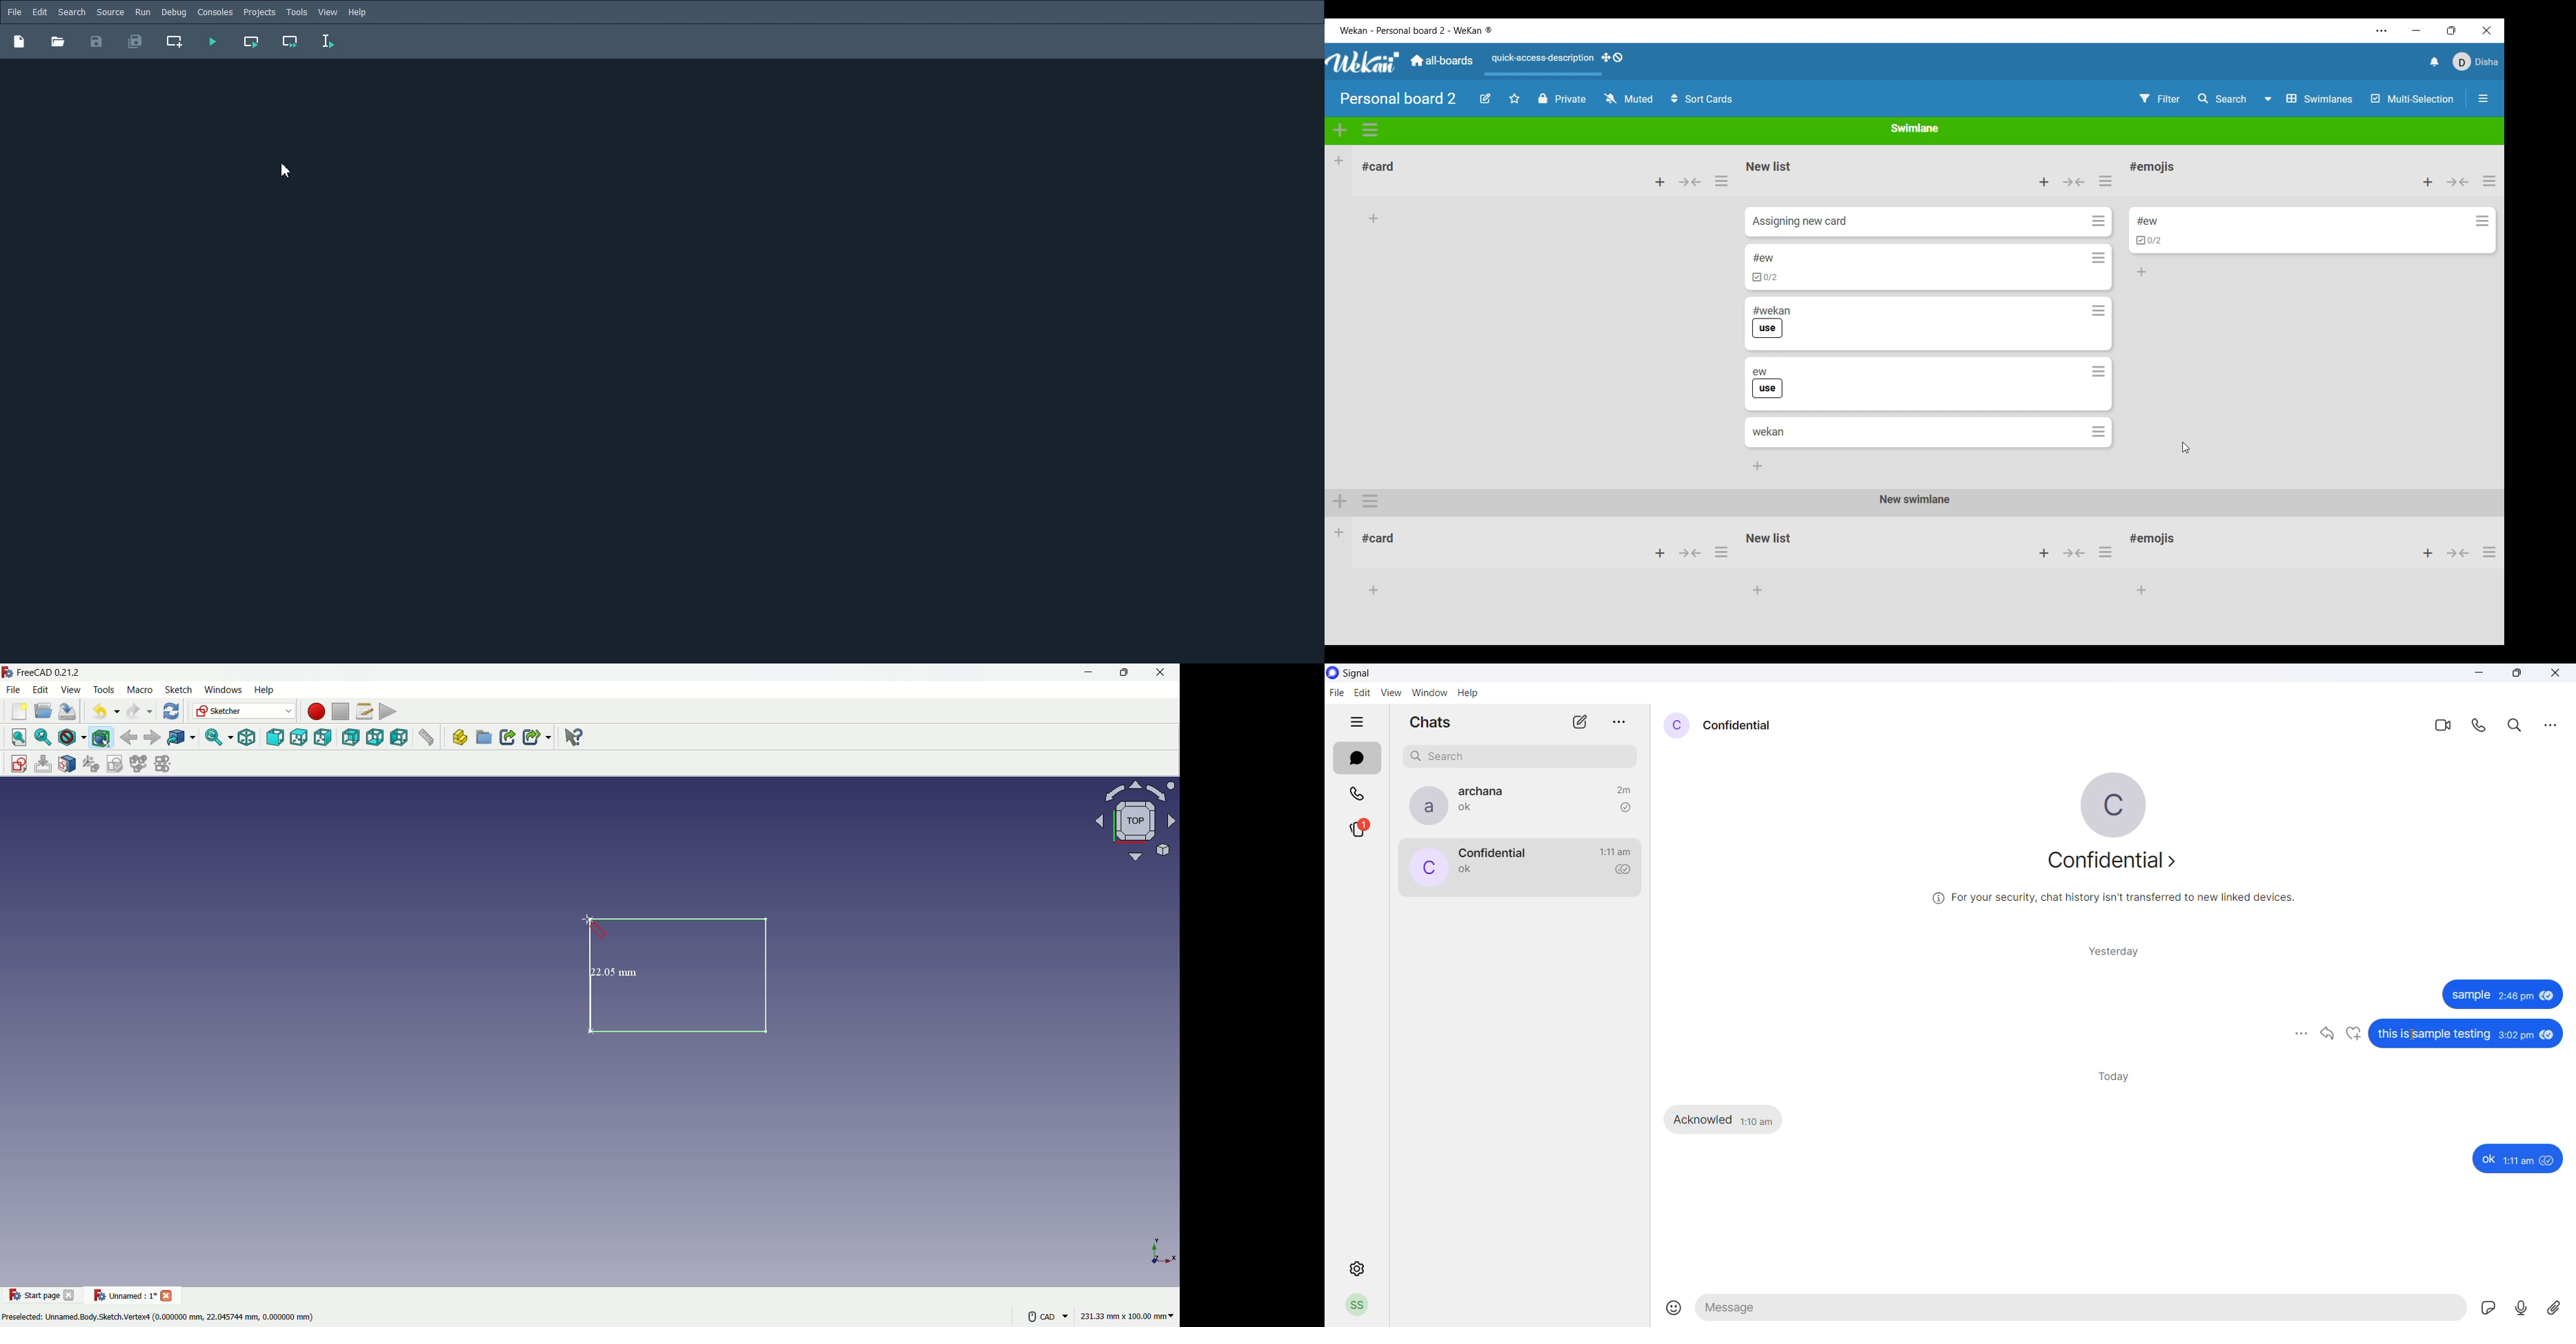 The image size is (2576, 1344). Describe the element at coordinates (1625, 808) in the screenshot. I see `read recipient` at that location.